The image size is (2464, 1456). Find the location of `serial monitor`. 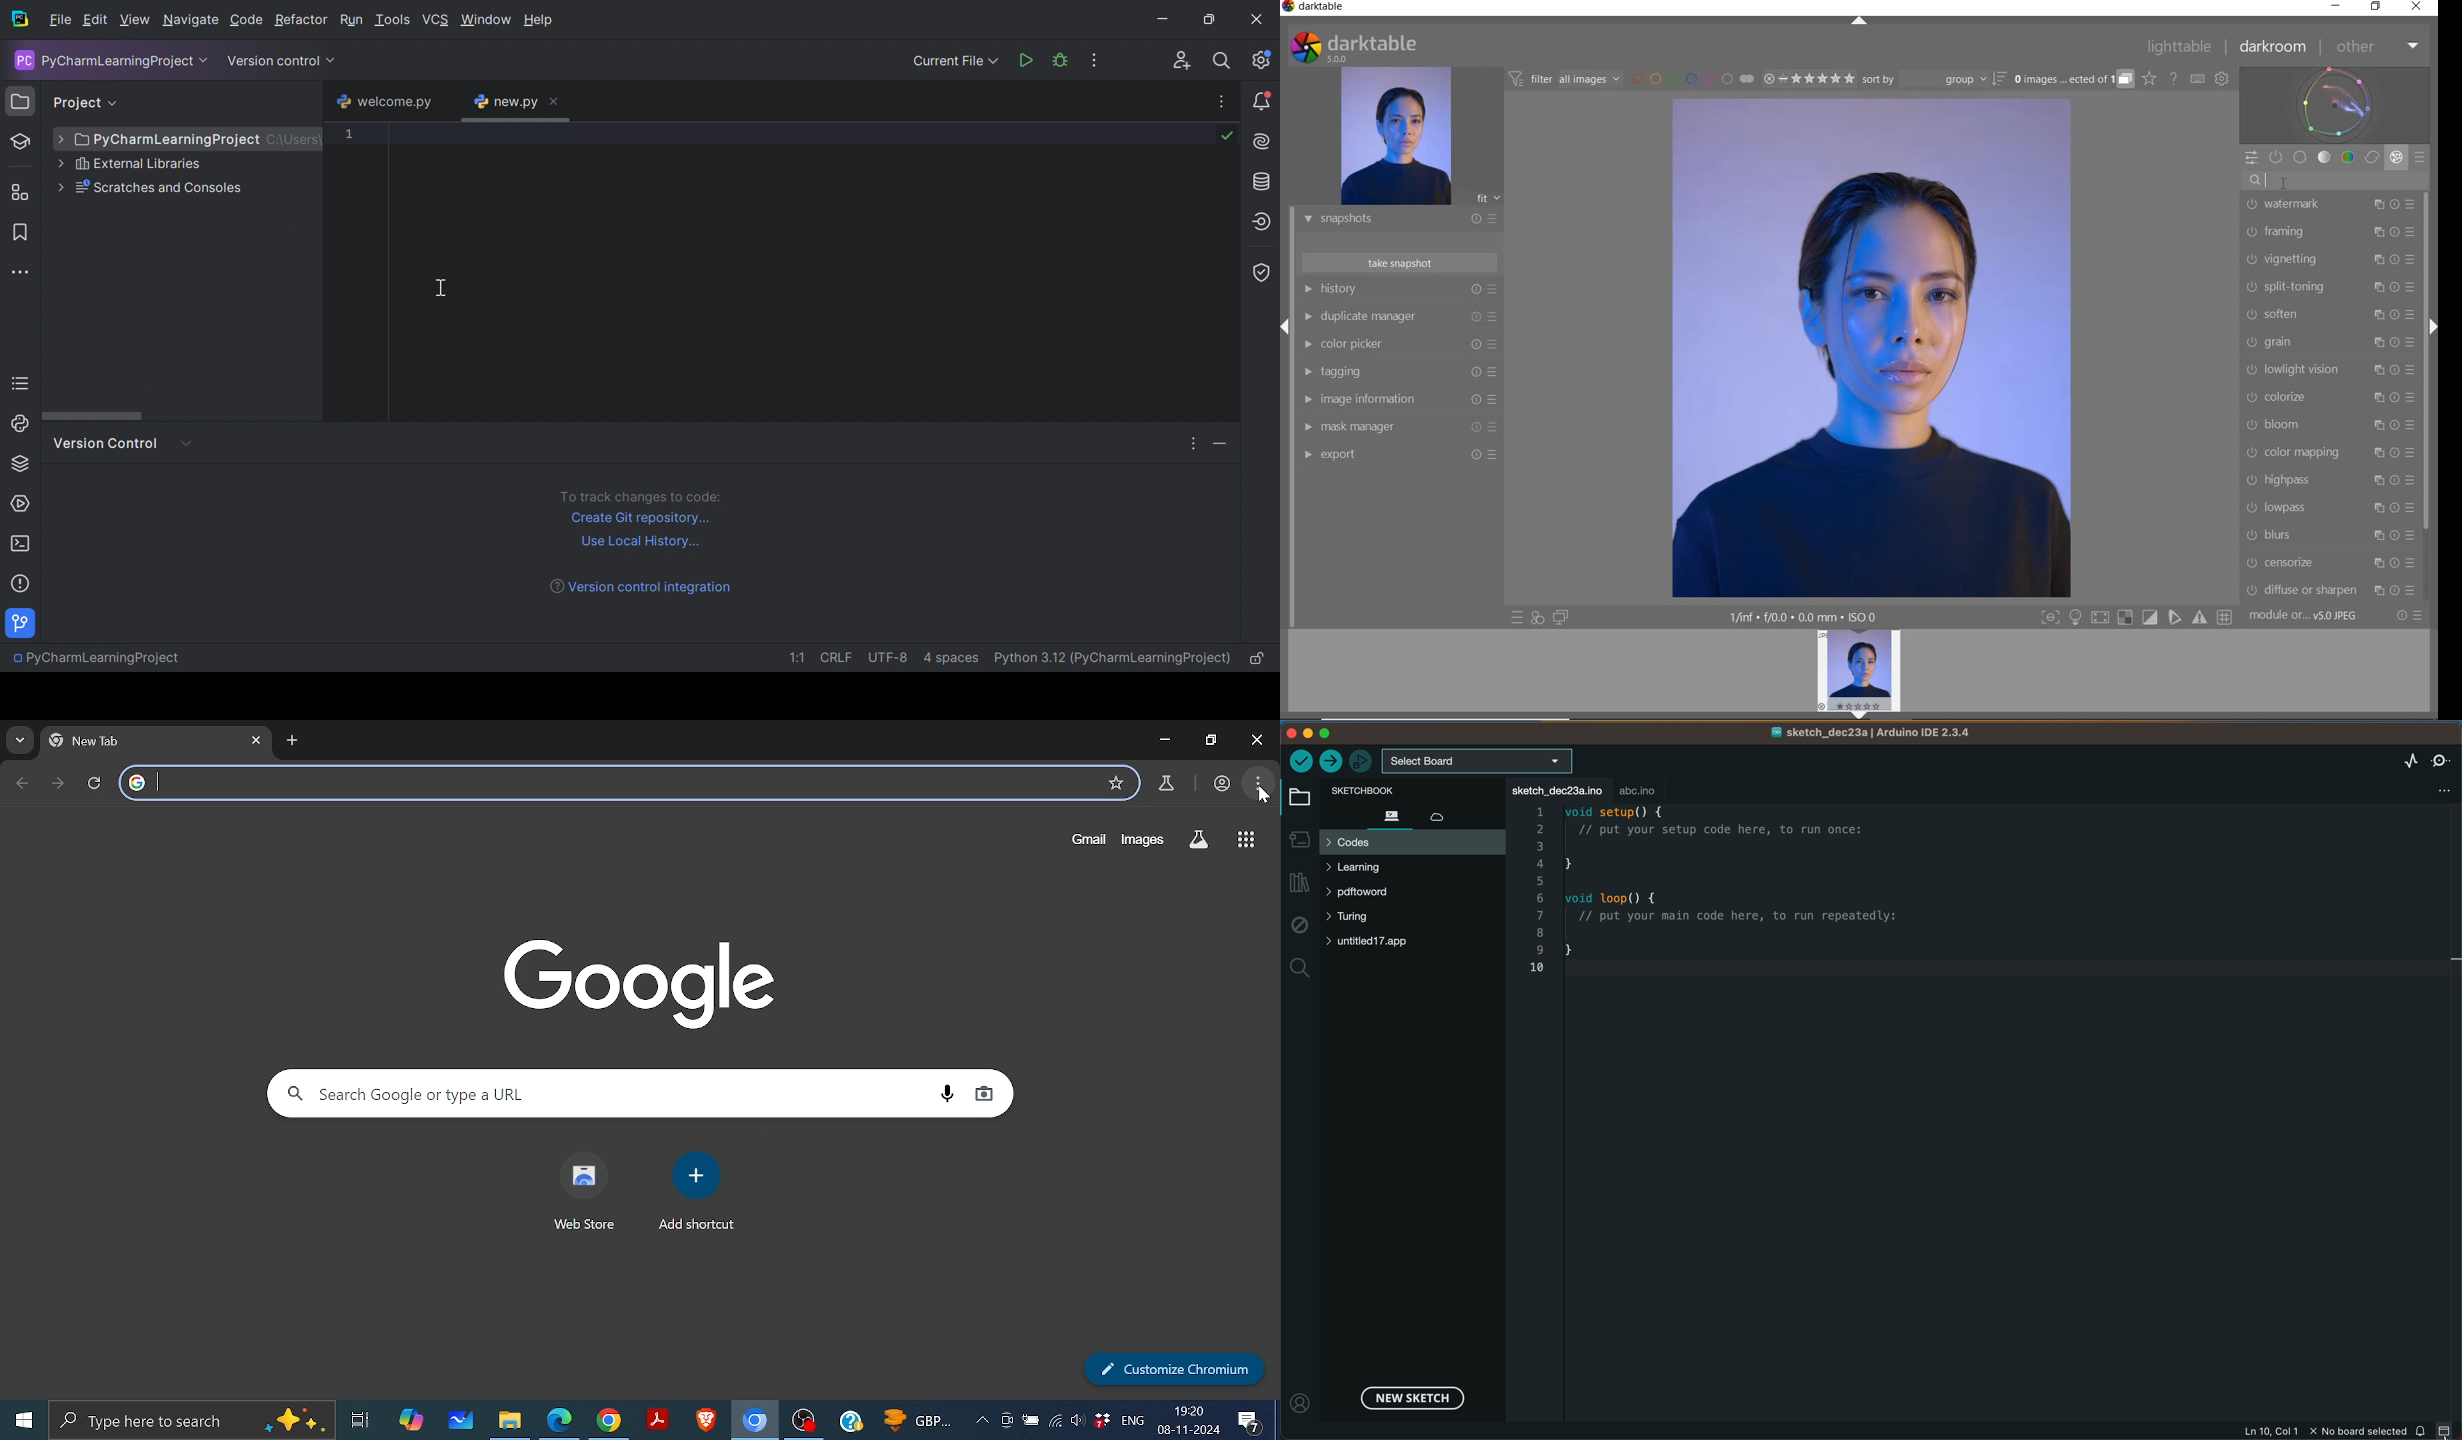

serial monitor is located at coordinates (2442, 757).